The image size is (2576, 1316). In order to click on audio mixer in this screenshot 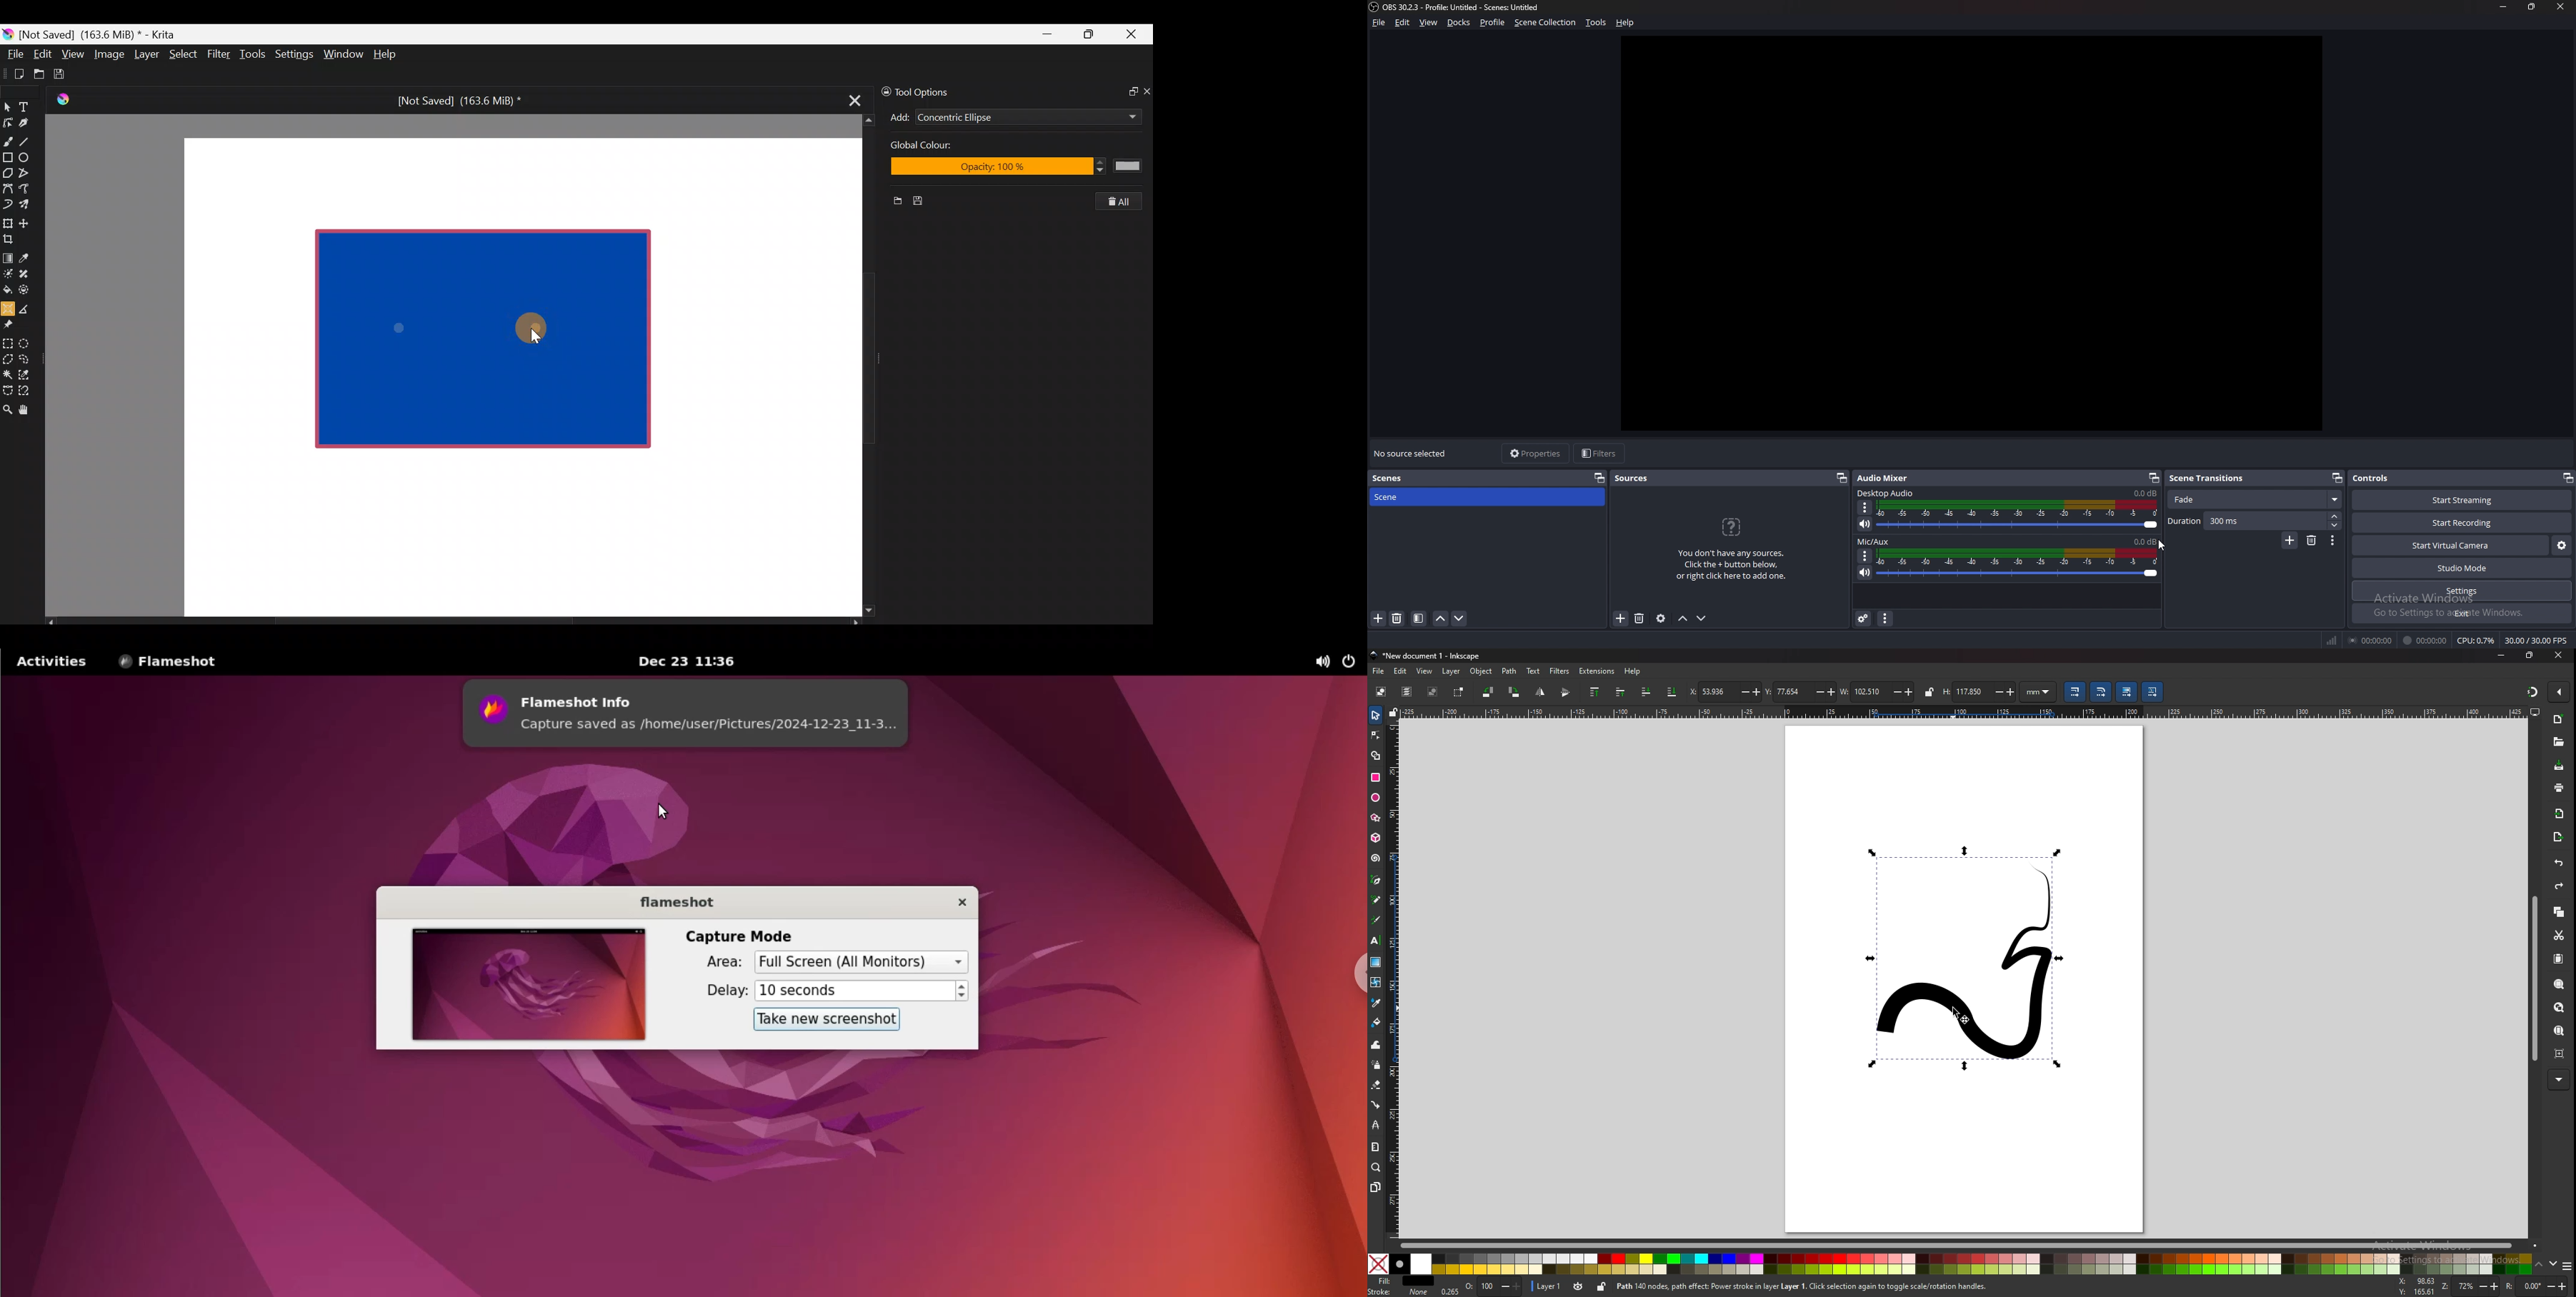, I will do `click(1886, 477)`.